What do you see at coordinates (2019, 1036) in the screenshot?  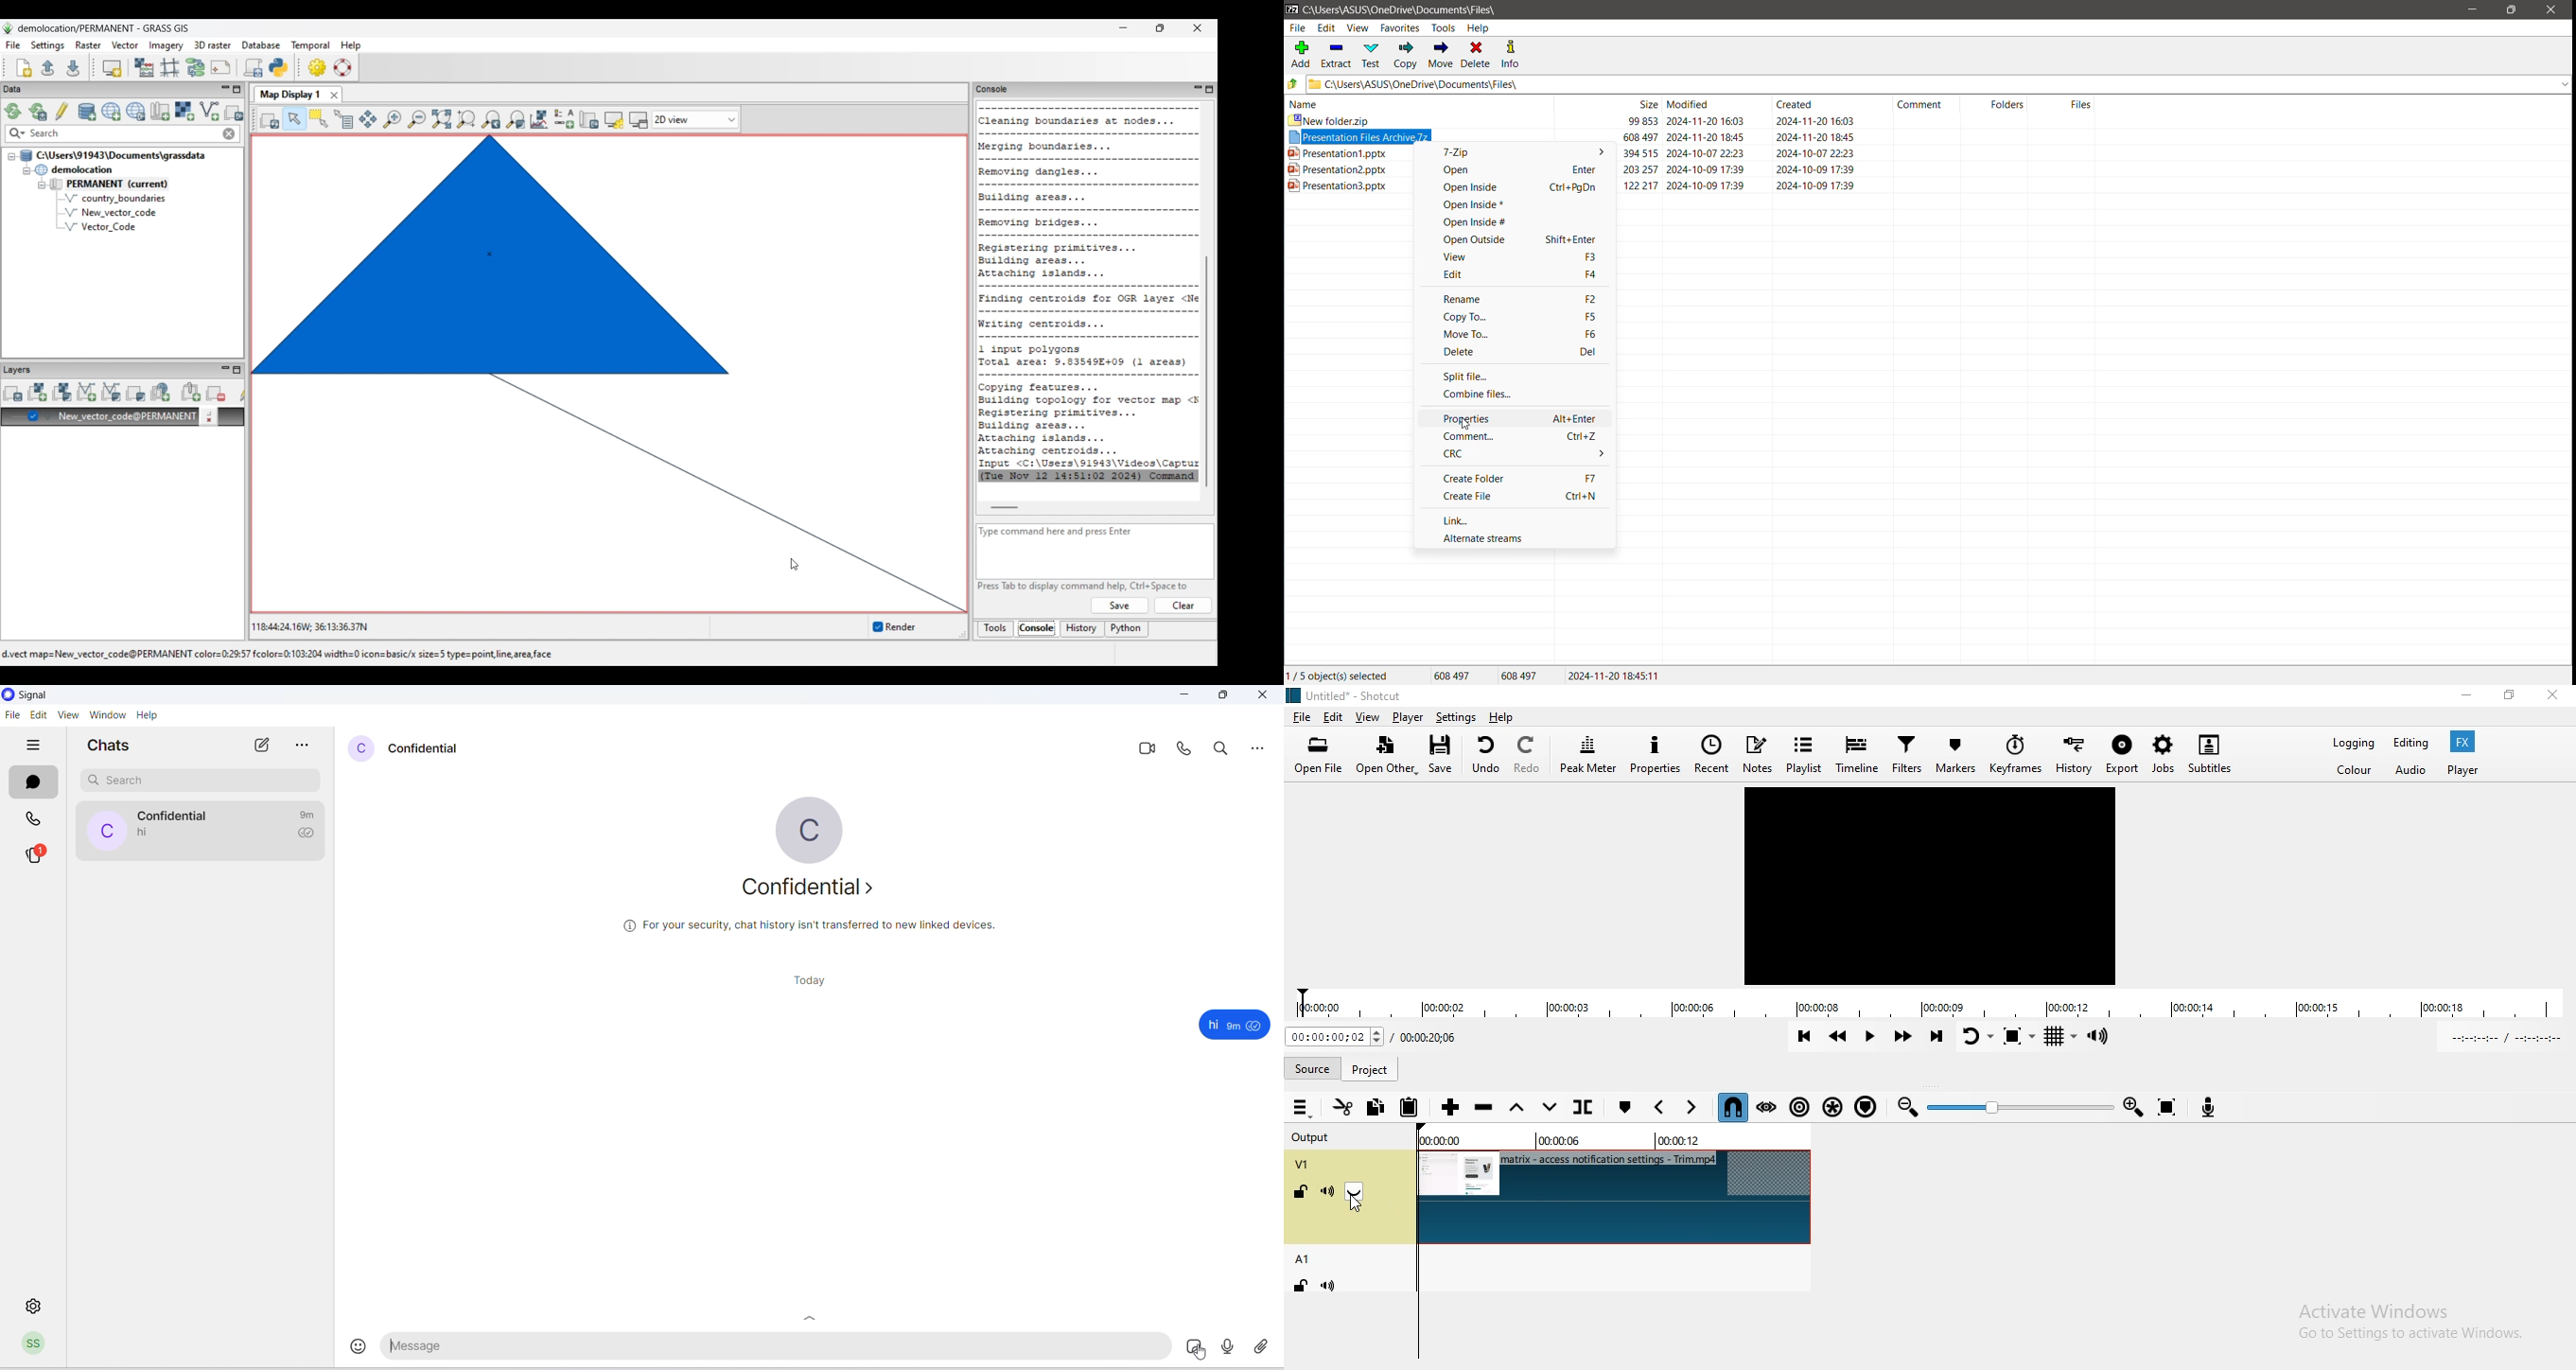 I see `Toggle zoom` at bounding box center [2019, 1036].